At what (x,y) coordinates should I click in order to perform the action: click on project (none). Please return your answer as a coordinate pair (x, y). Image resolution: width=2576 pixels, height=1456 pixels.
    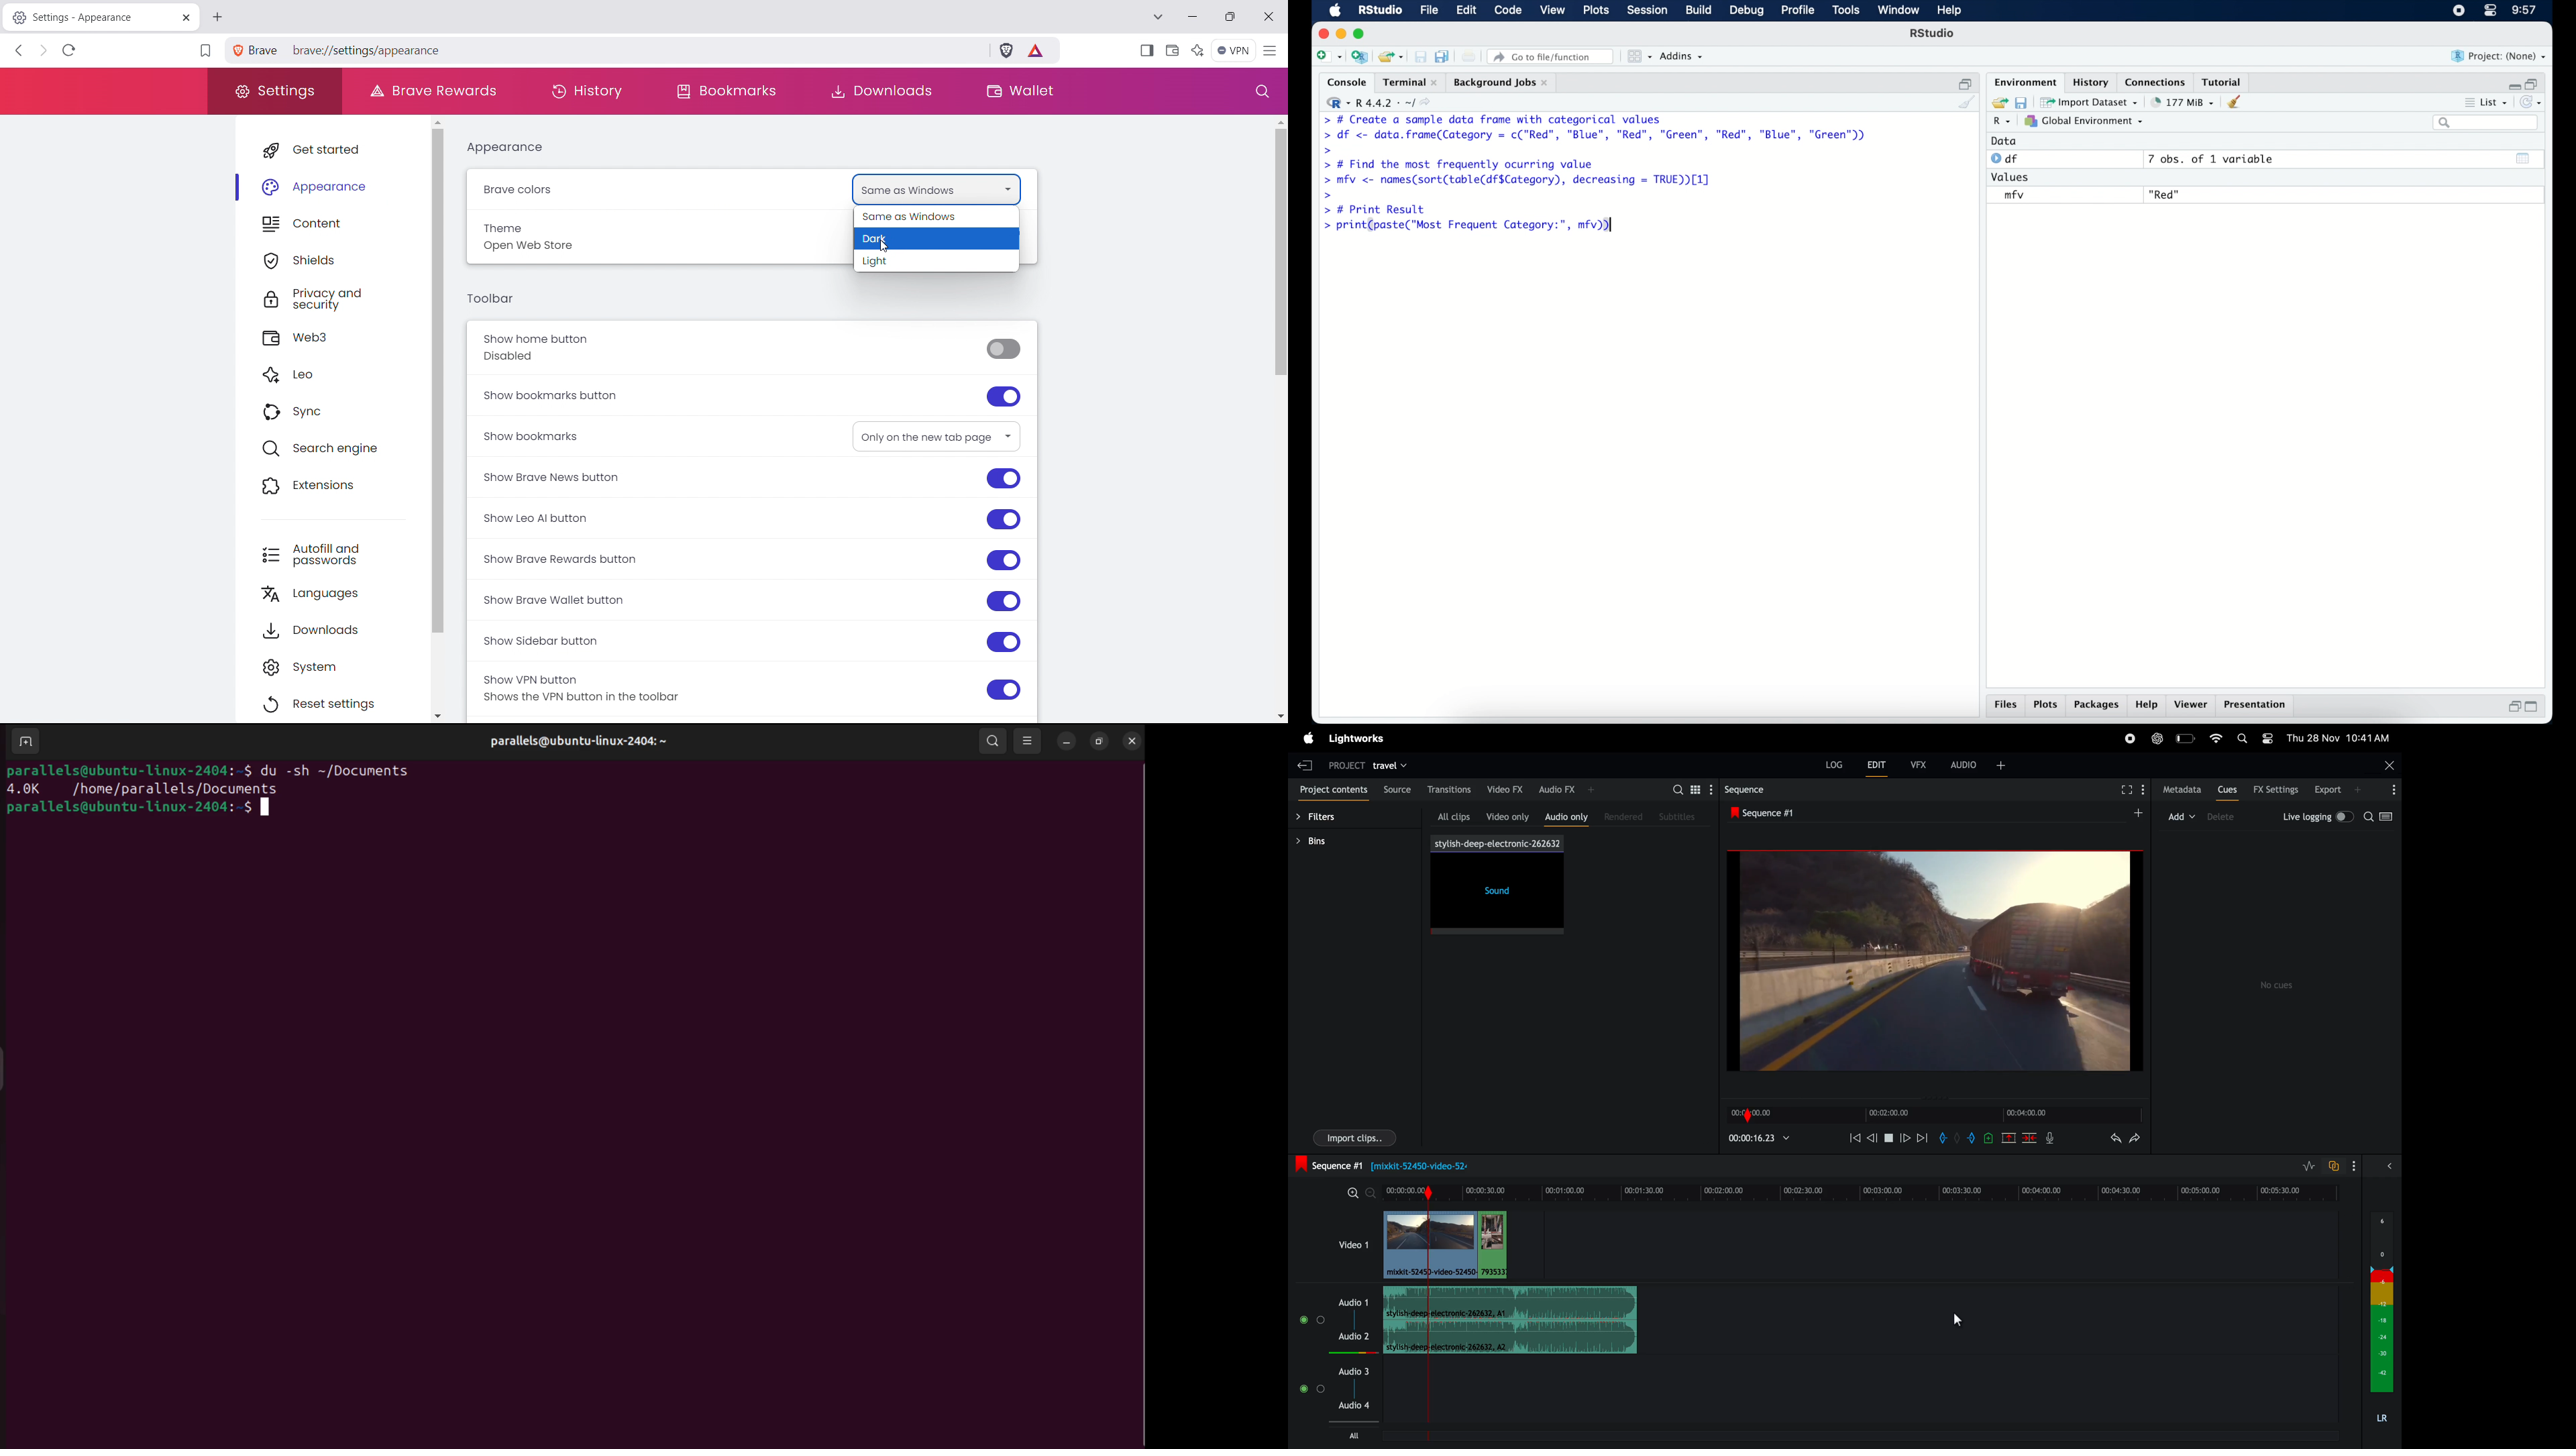
    Looking at the image, I should click on (2499, 56).